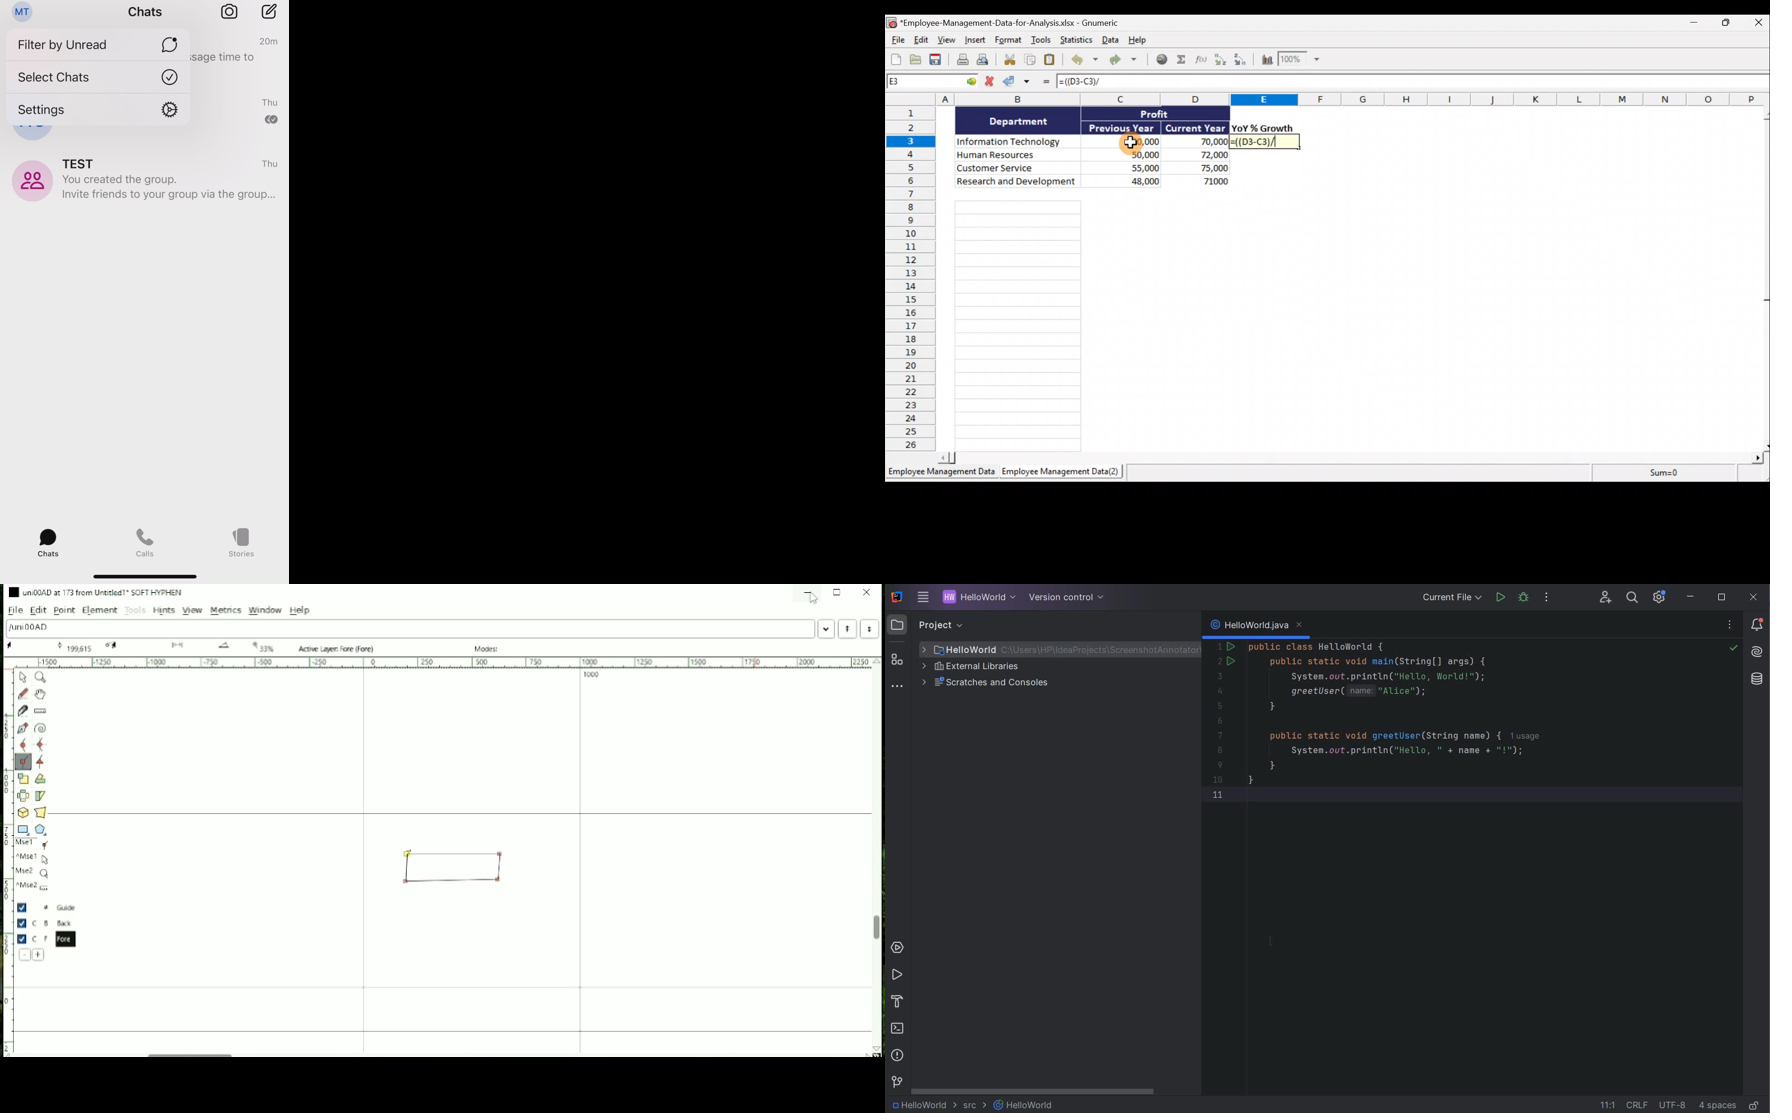 The height and width of the screenshot is (1120, 1792). I want to click on Fore, so click(51, 939).